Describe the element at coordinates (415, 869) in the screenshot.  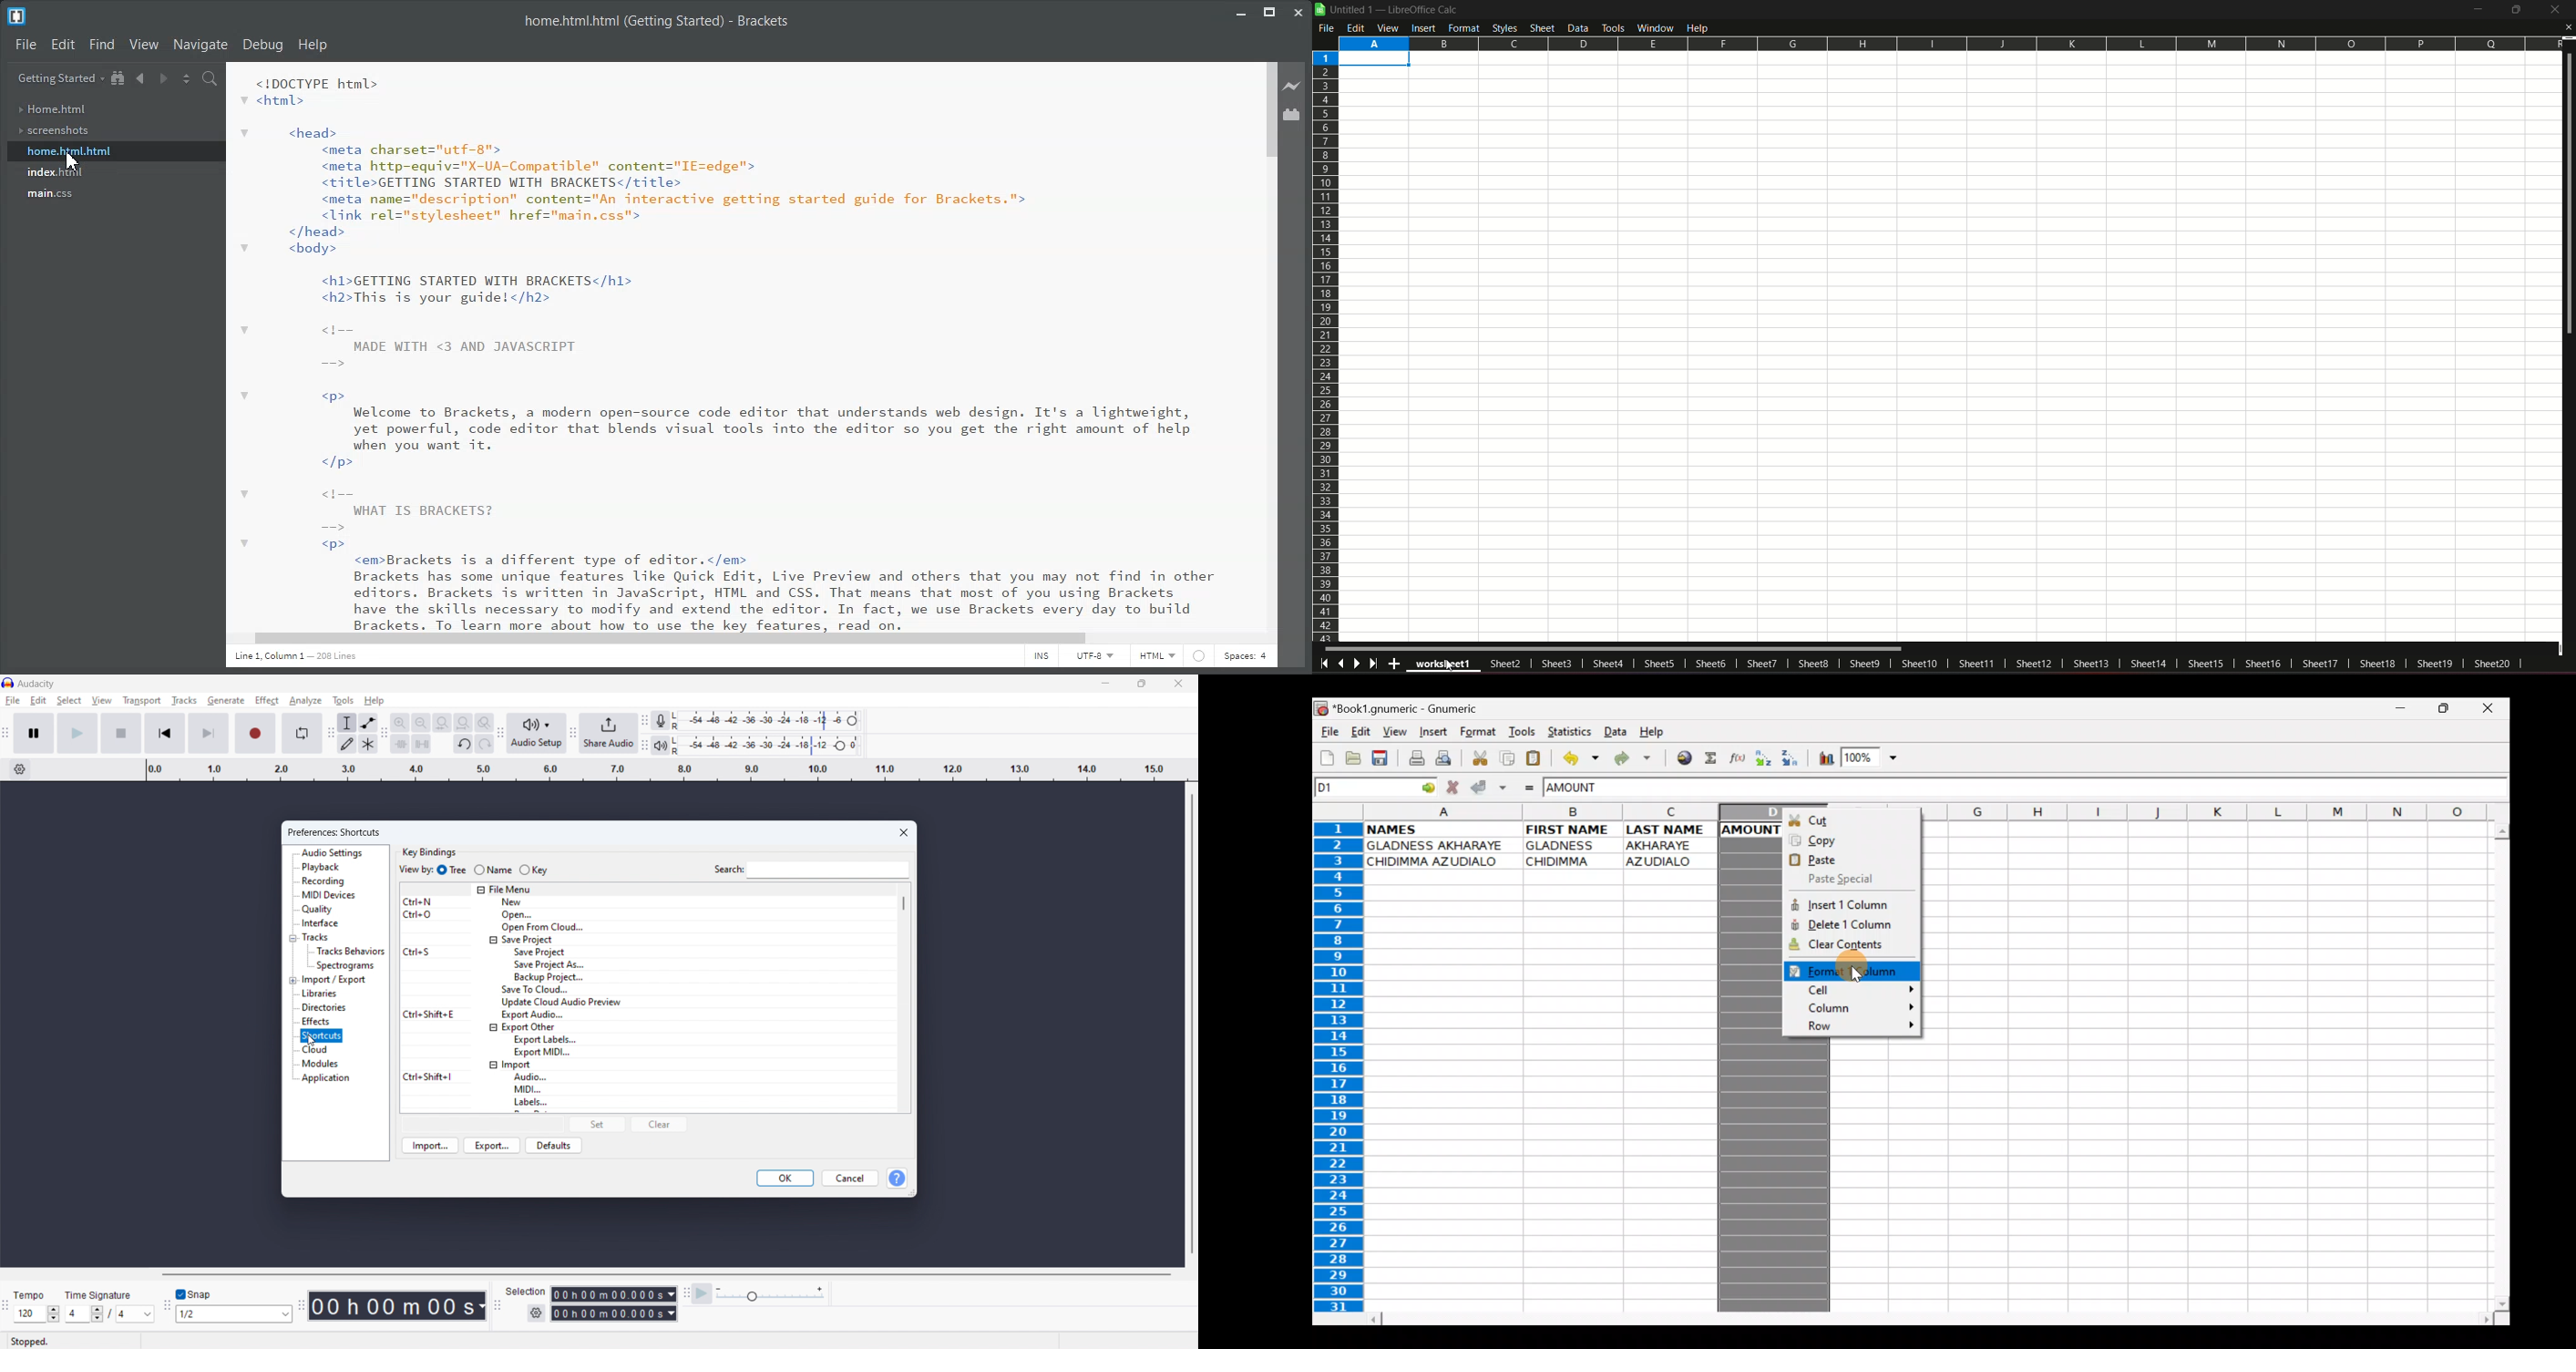
I see `view by` at that location.